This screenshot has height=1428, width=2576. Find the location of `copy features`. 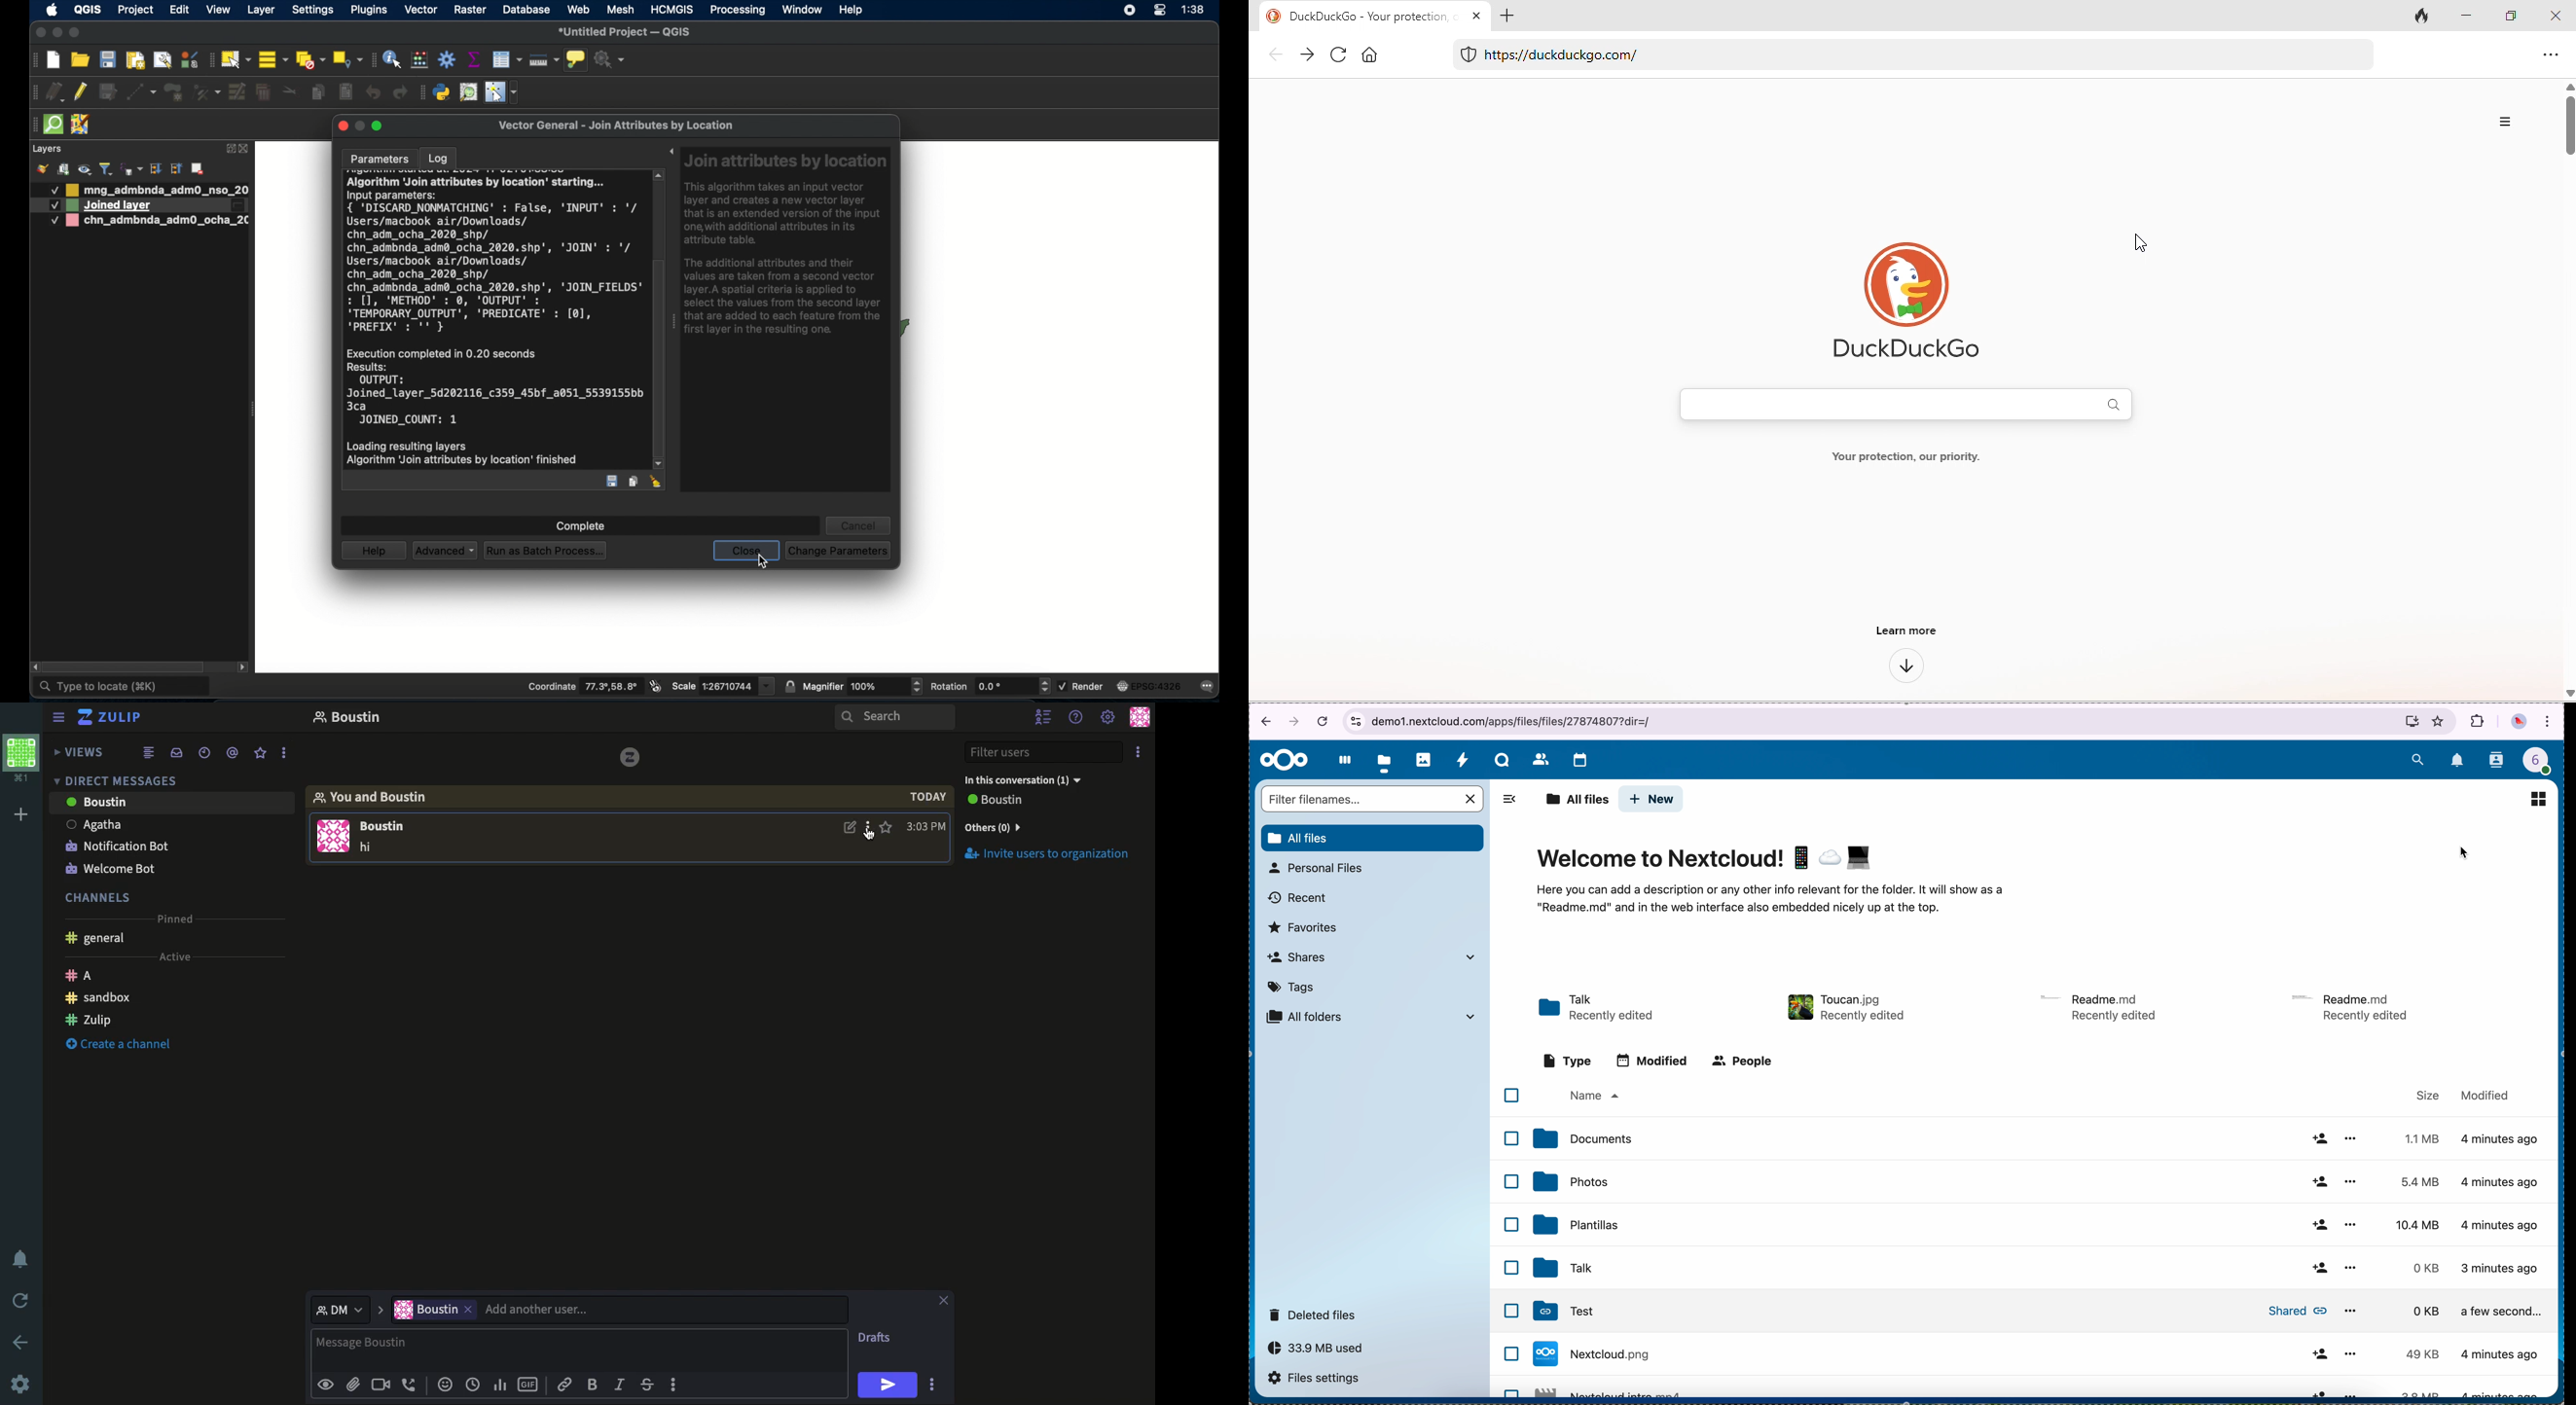

copy features is located at coordinates (319, 94).